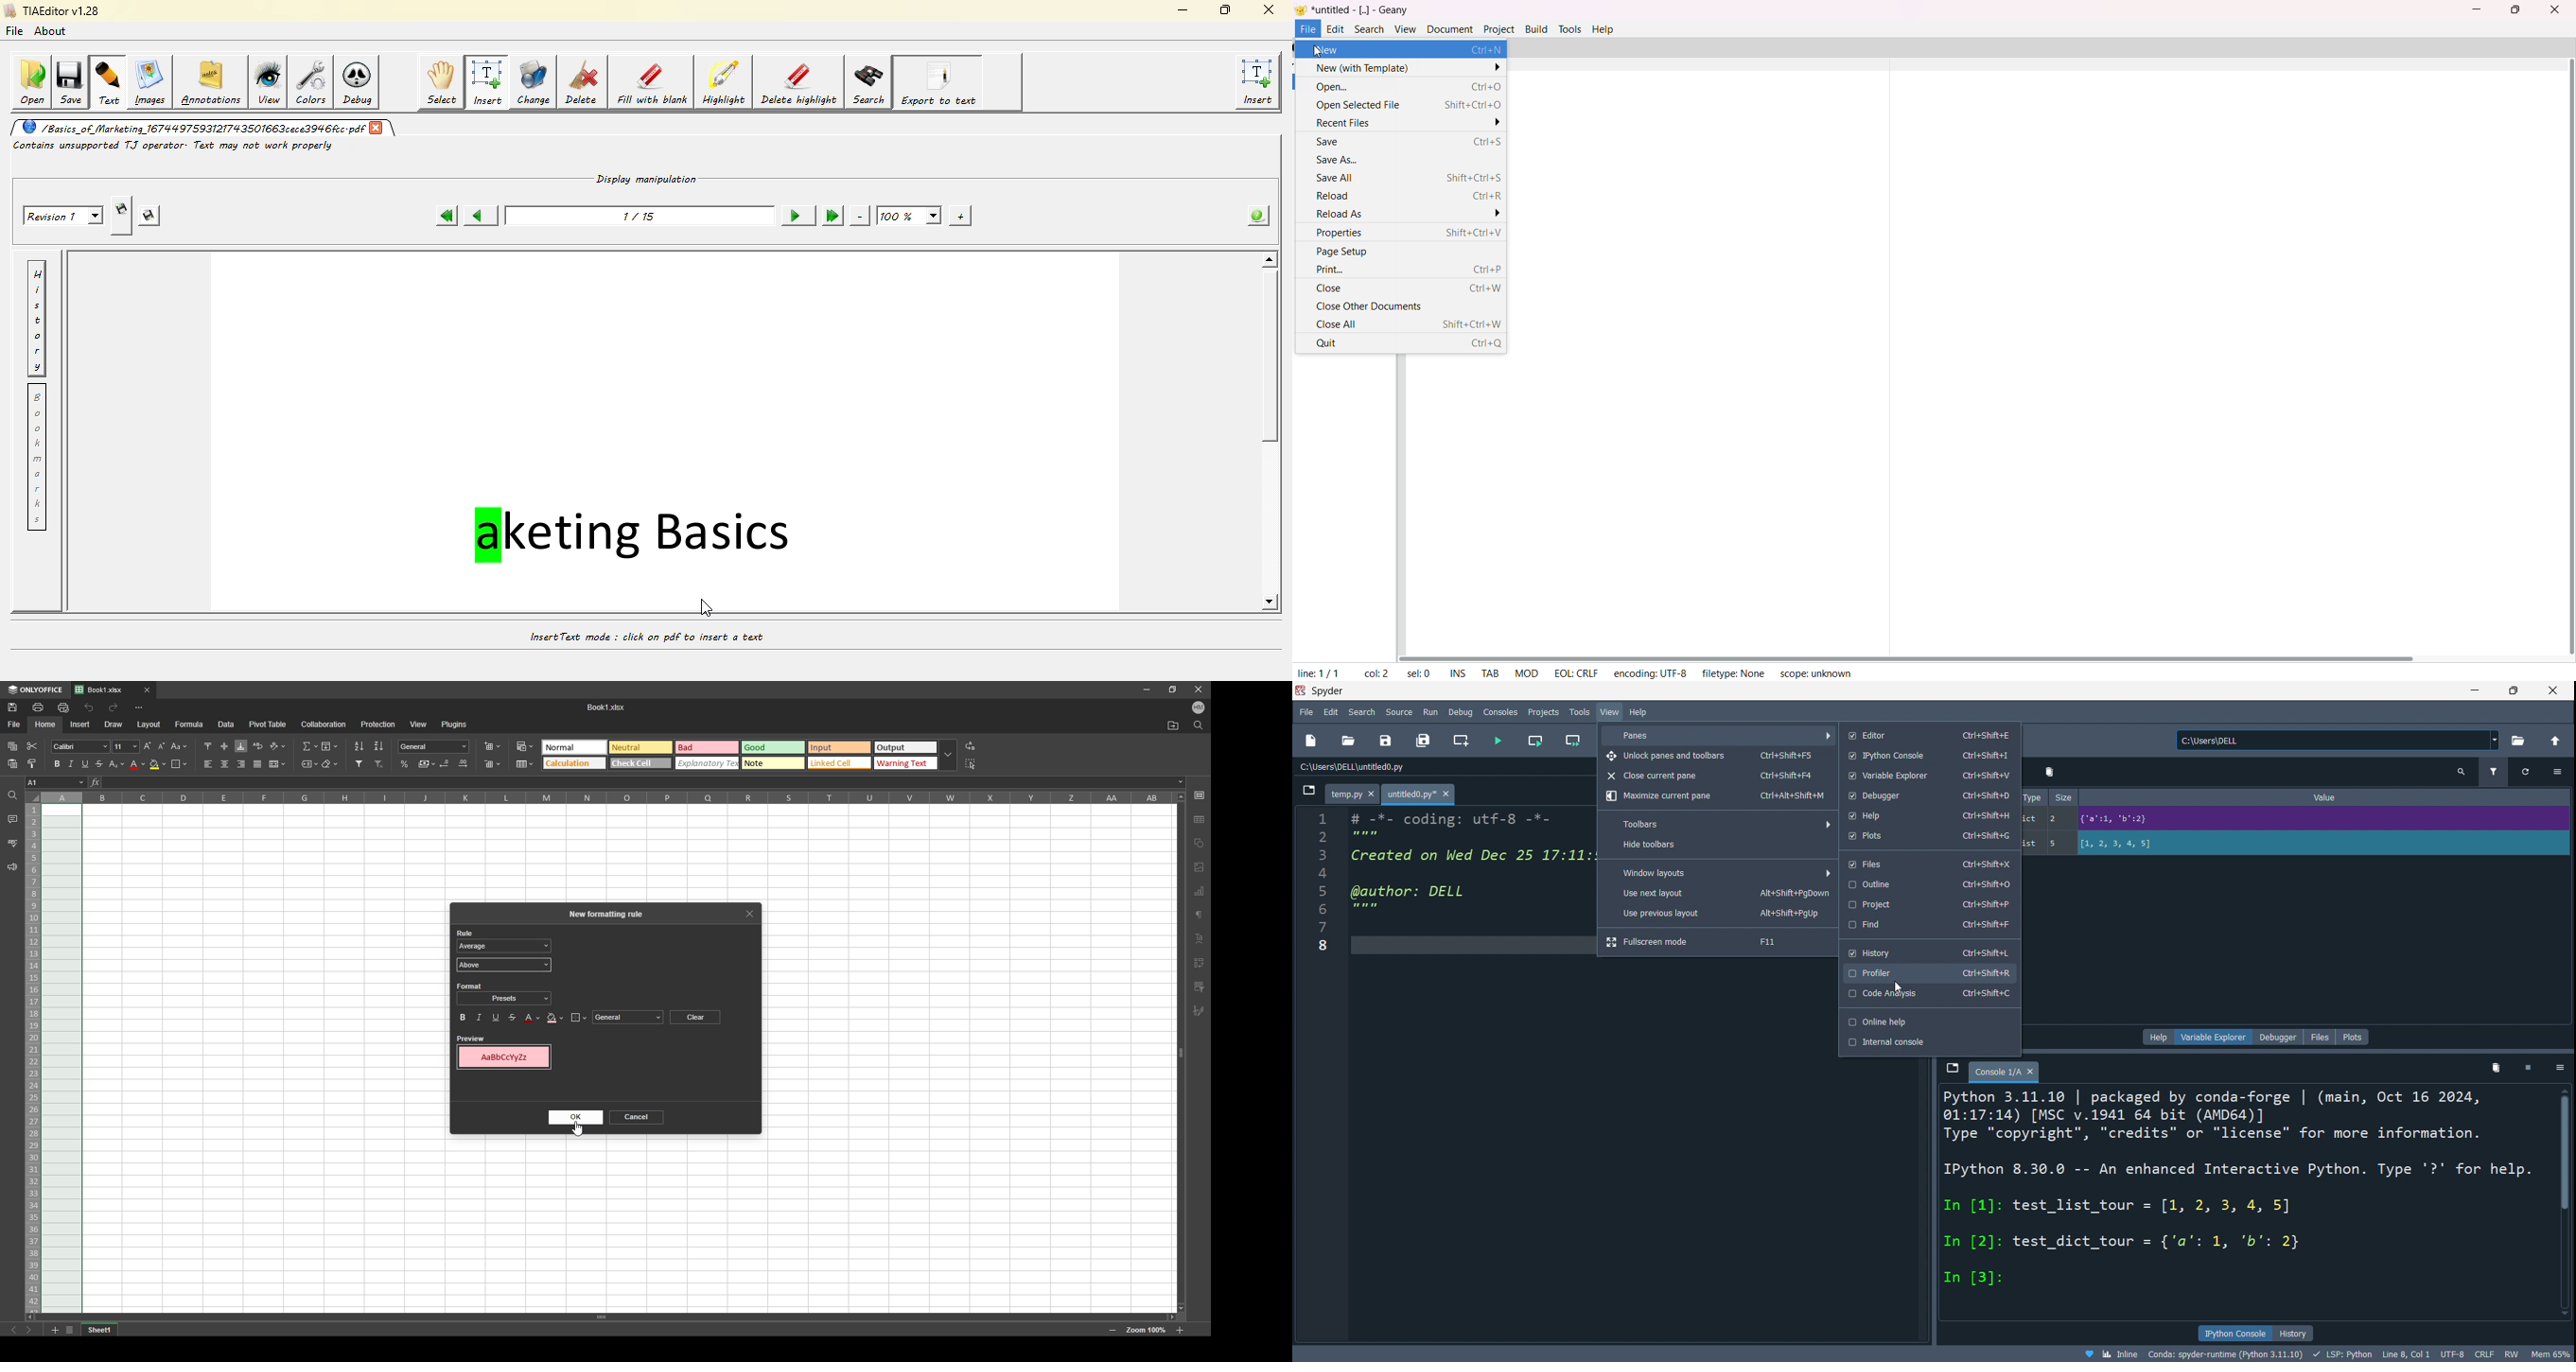 Image resolution: width=2576 pixels, height=1372 pixels. What do you see at coordinates (1468, 1074) in the screenshot?
I see `Code editor section` at bounding box center [1468, 1074].